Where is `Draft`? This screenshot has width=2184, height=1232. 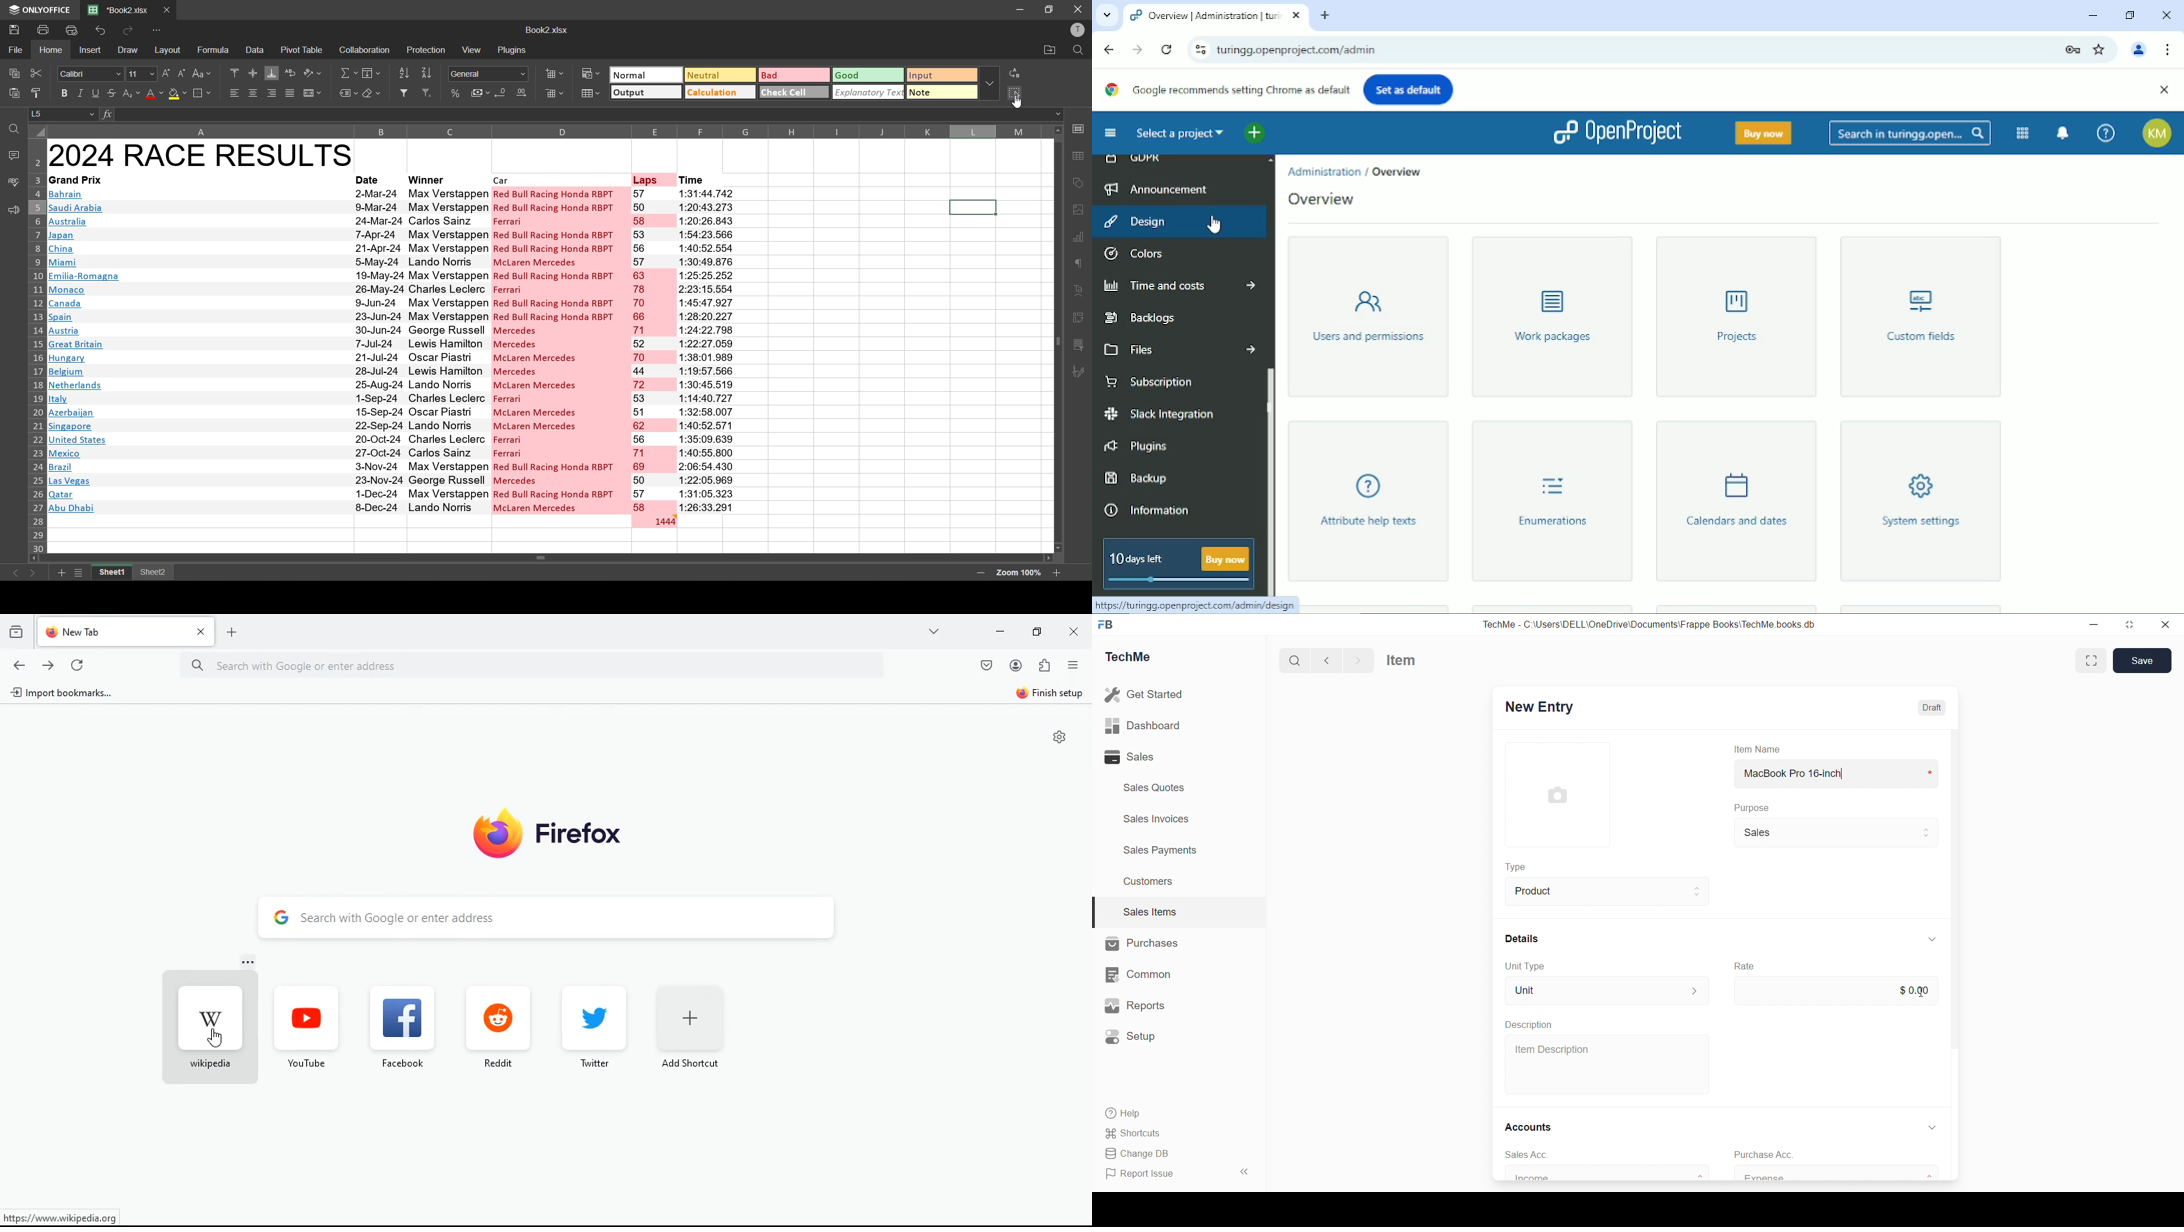 Draft is located at coordinates (1933, 707).